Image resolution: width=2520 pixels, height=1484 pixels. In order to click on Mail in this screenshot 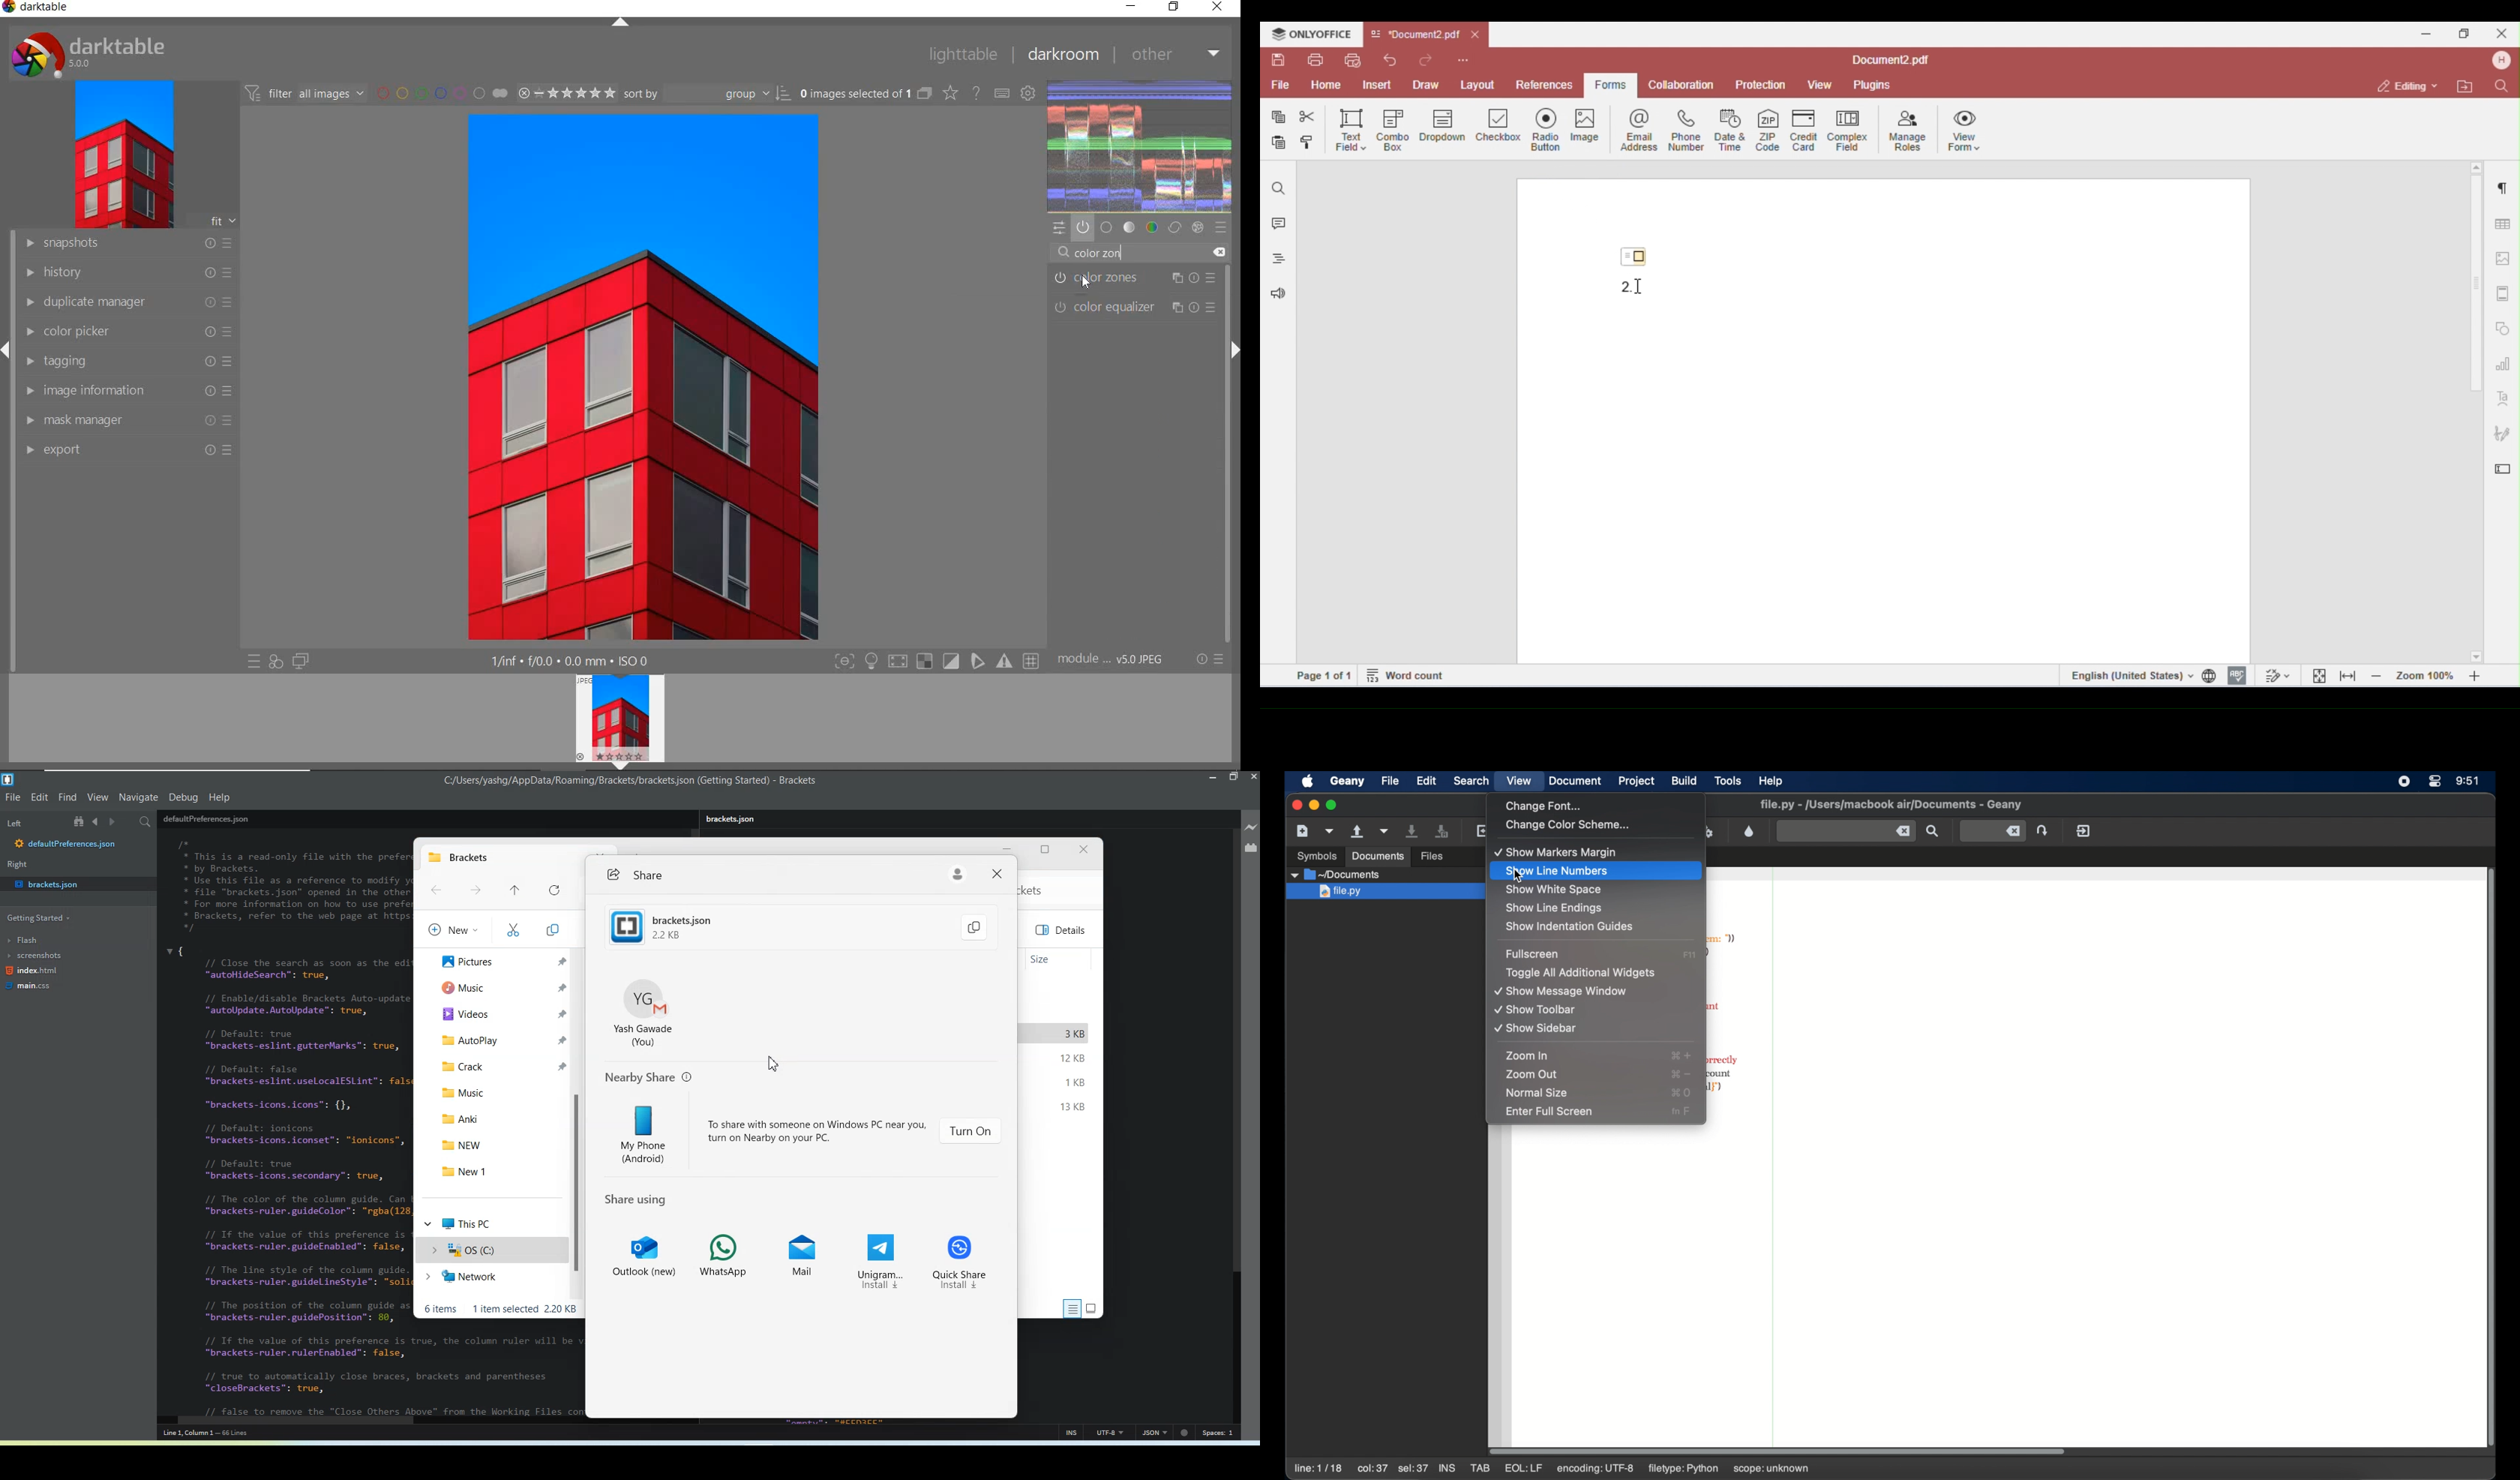, I will do `click(799, 1252)`.